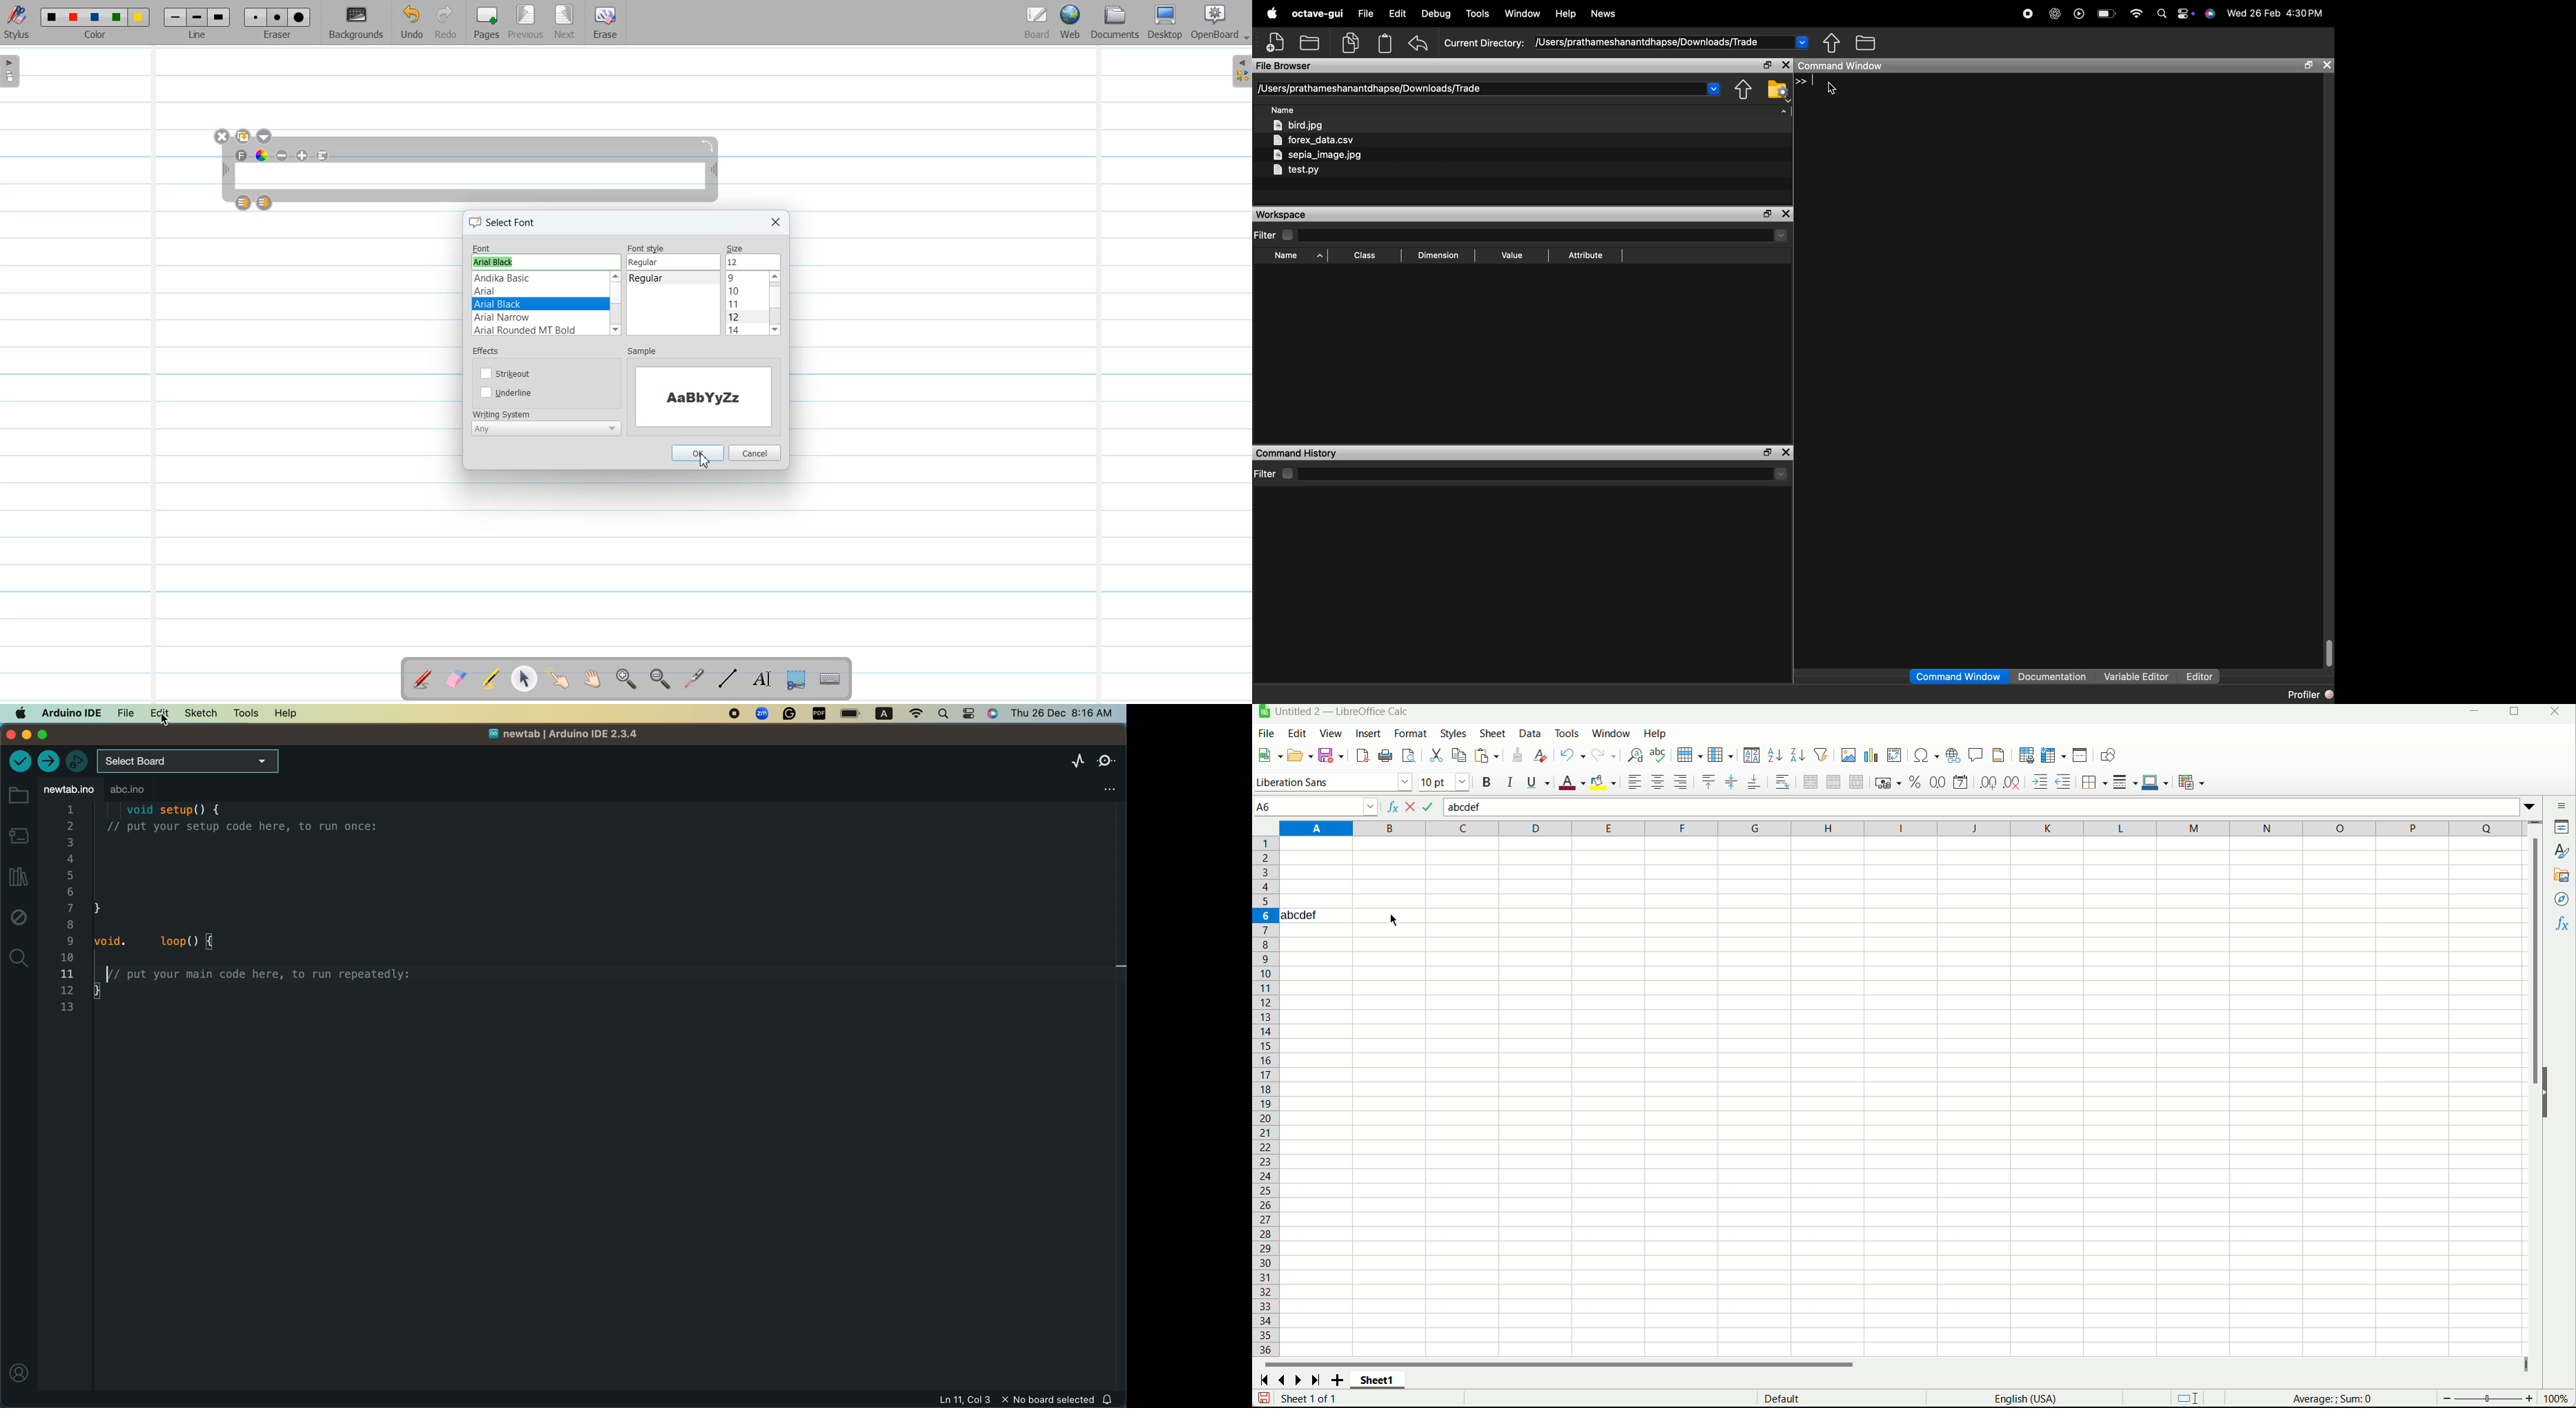 This screenshot has height=1428, width=2576. Describe the element at coordinates (507, 372) in the screenshot. I see `Strikeout` at that location.